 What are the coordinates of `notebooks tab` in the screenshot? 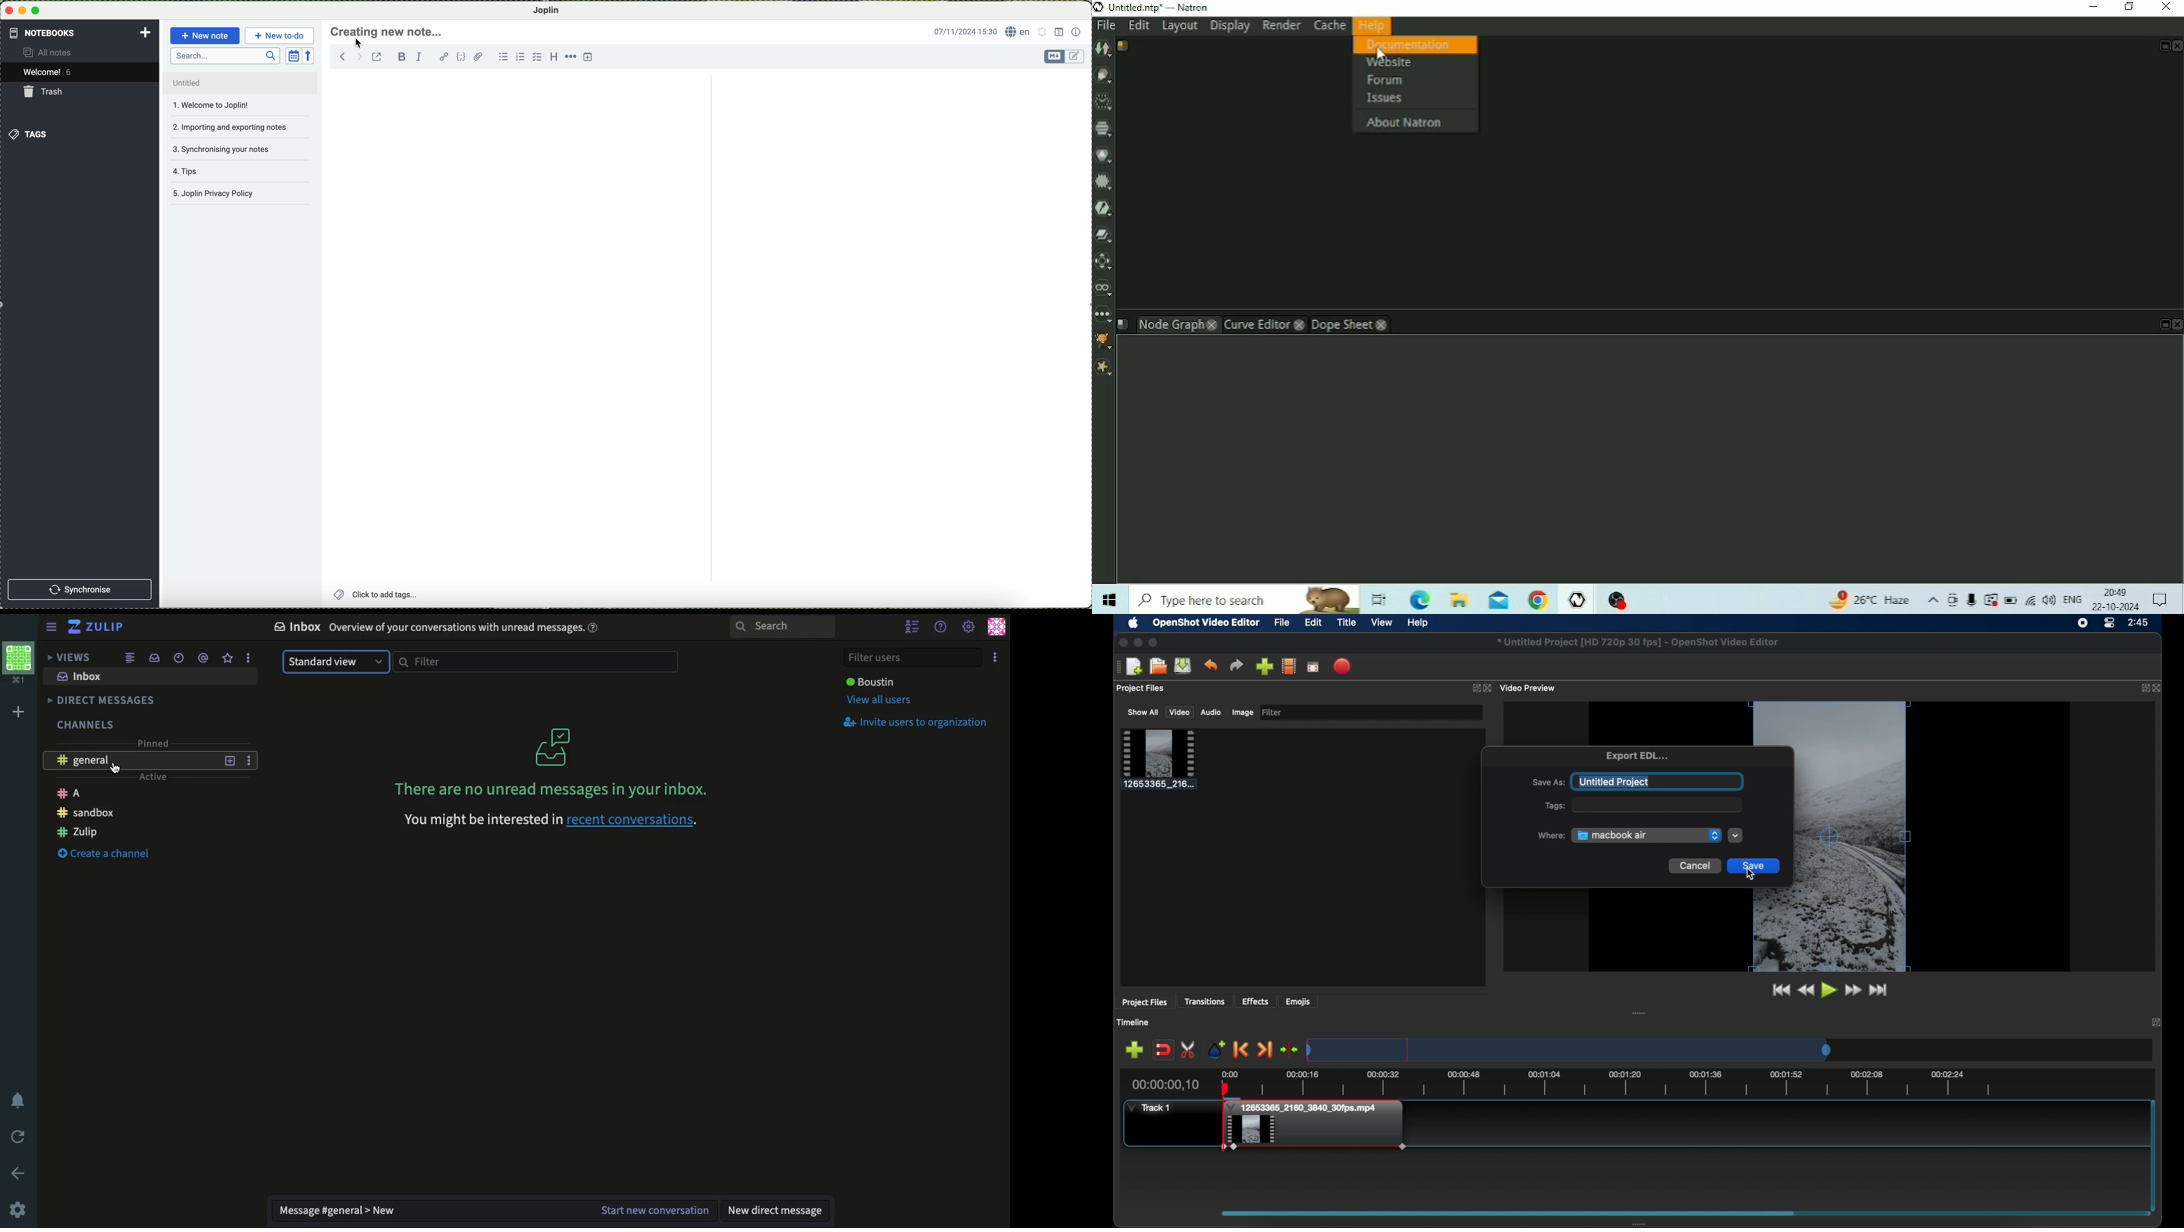 It's located at (81, 33).